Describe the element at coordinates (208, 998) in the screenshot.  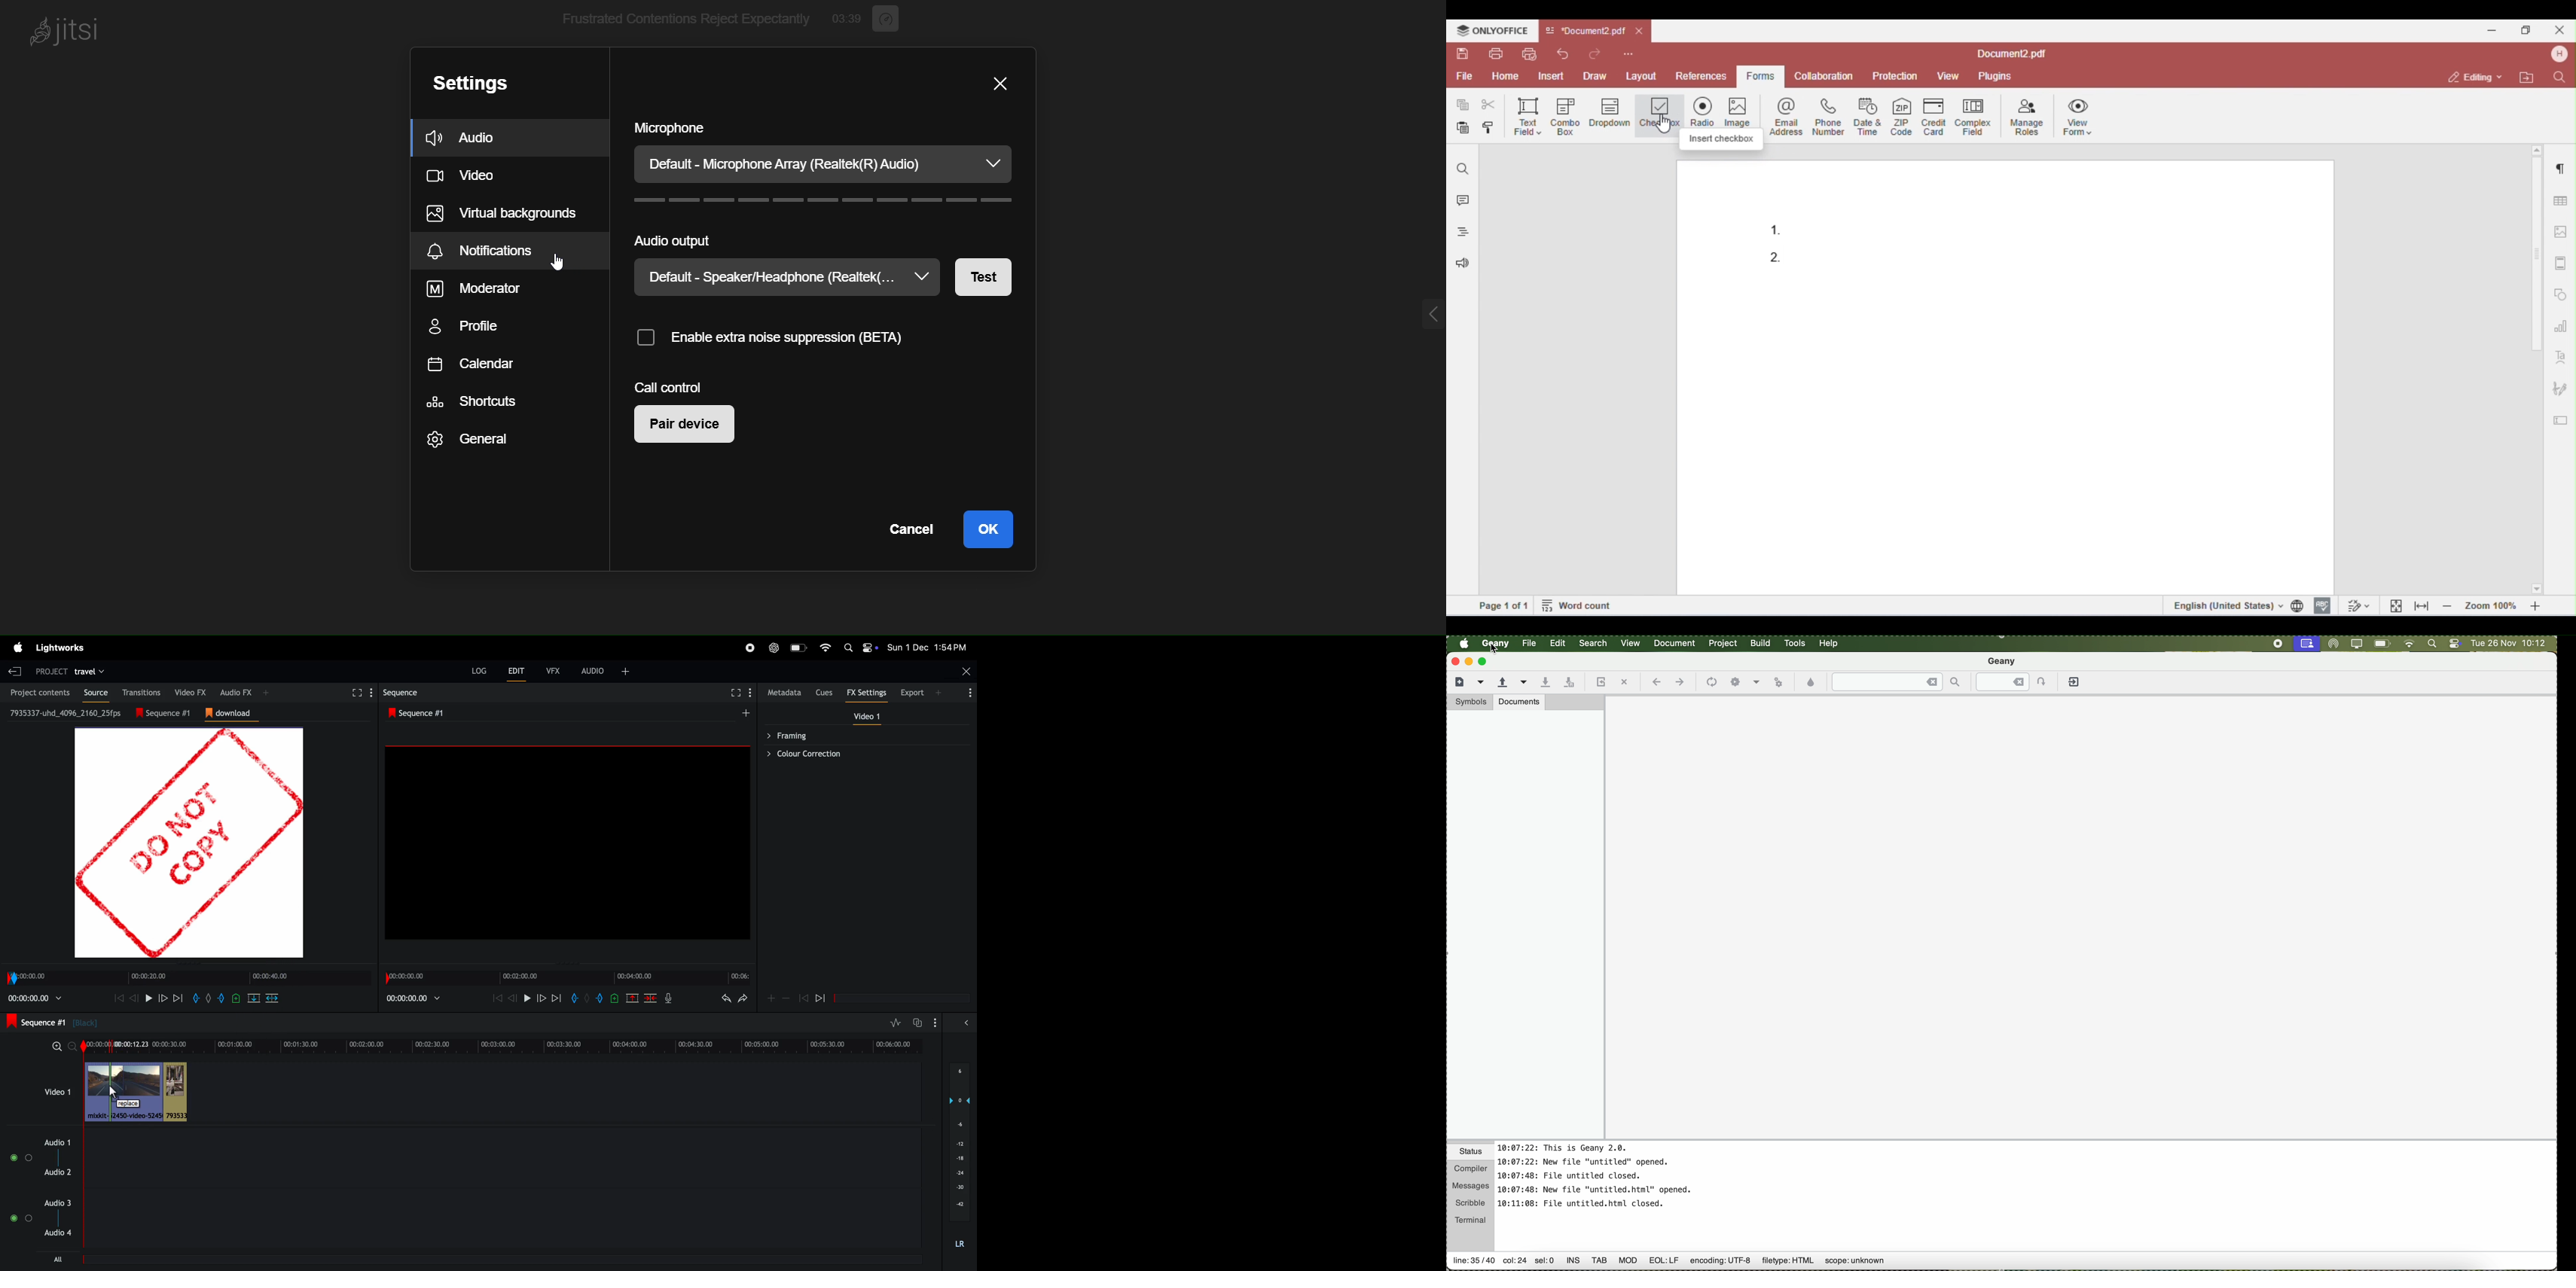
I see `Add` at that location.